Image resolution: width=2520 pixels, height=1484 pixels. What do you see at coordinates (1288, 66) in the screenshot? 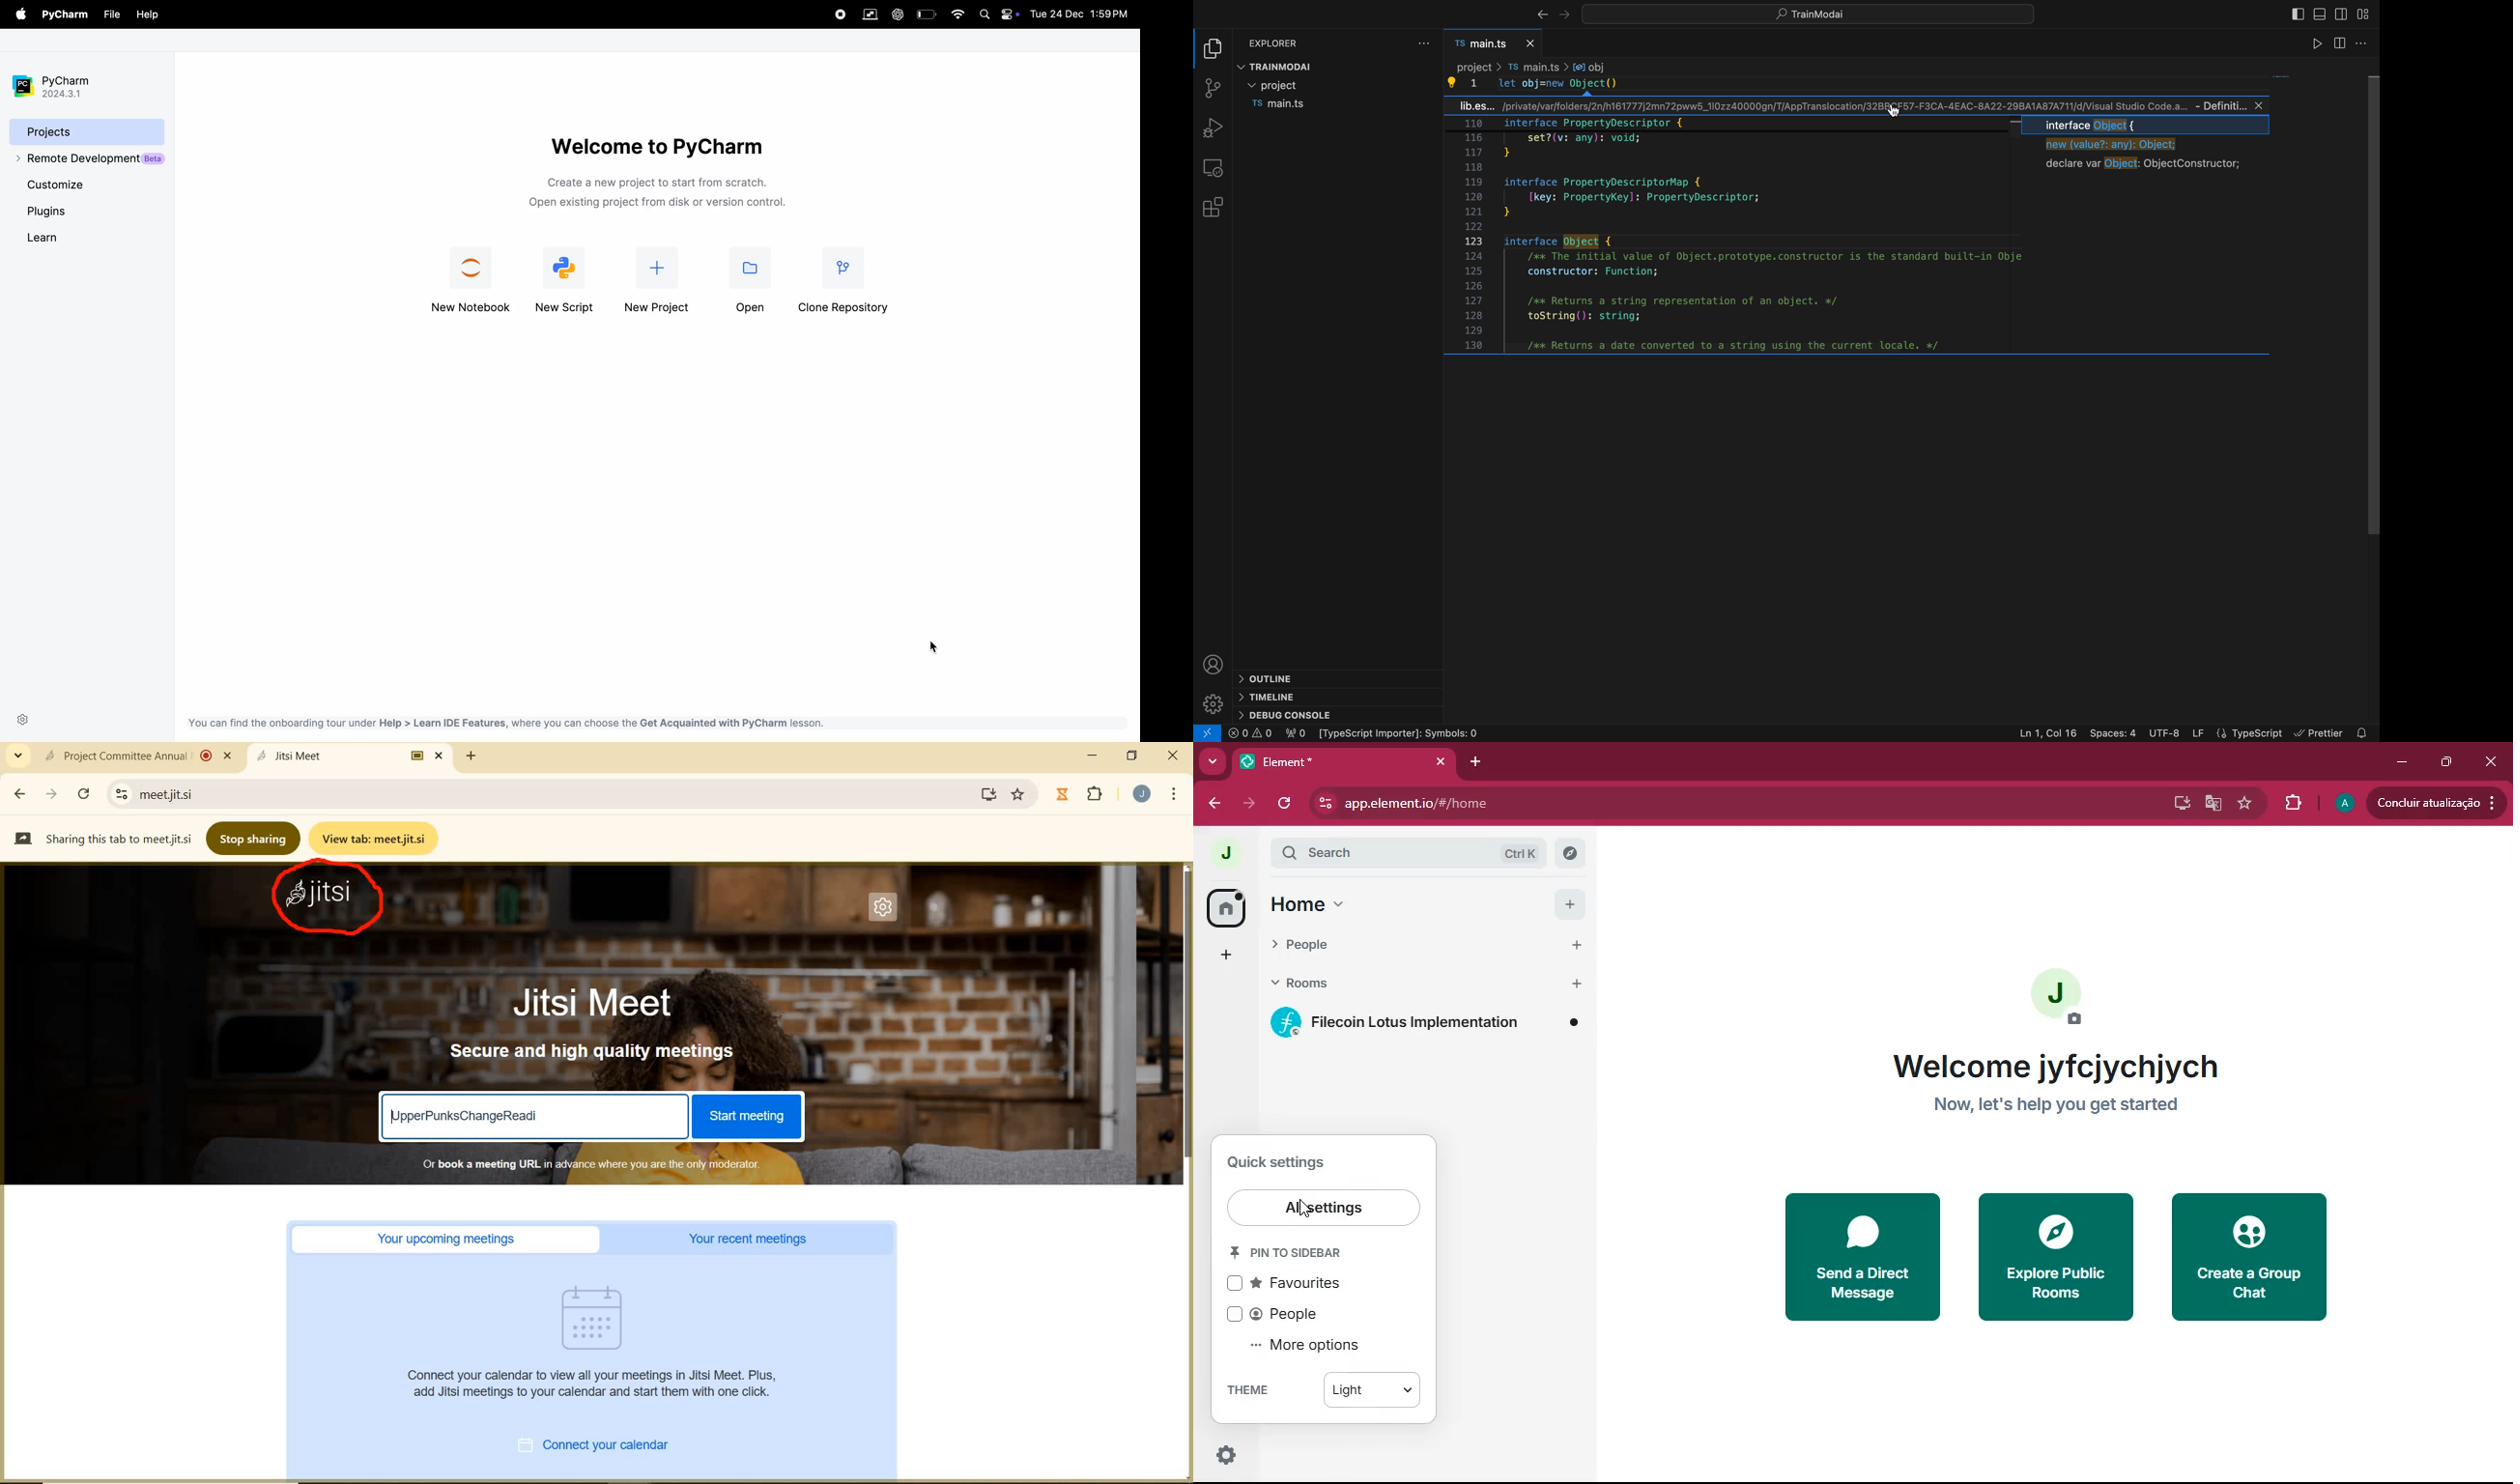
I see `TRAINmodal` at bounding box center [1288, 66].